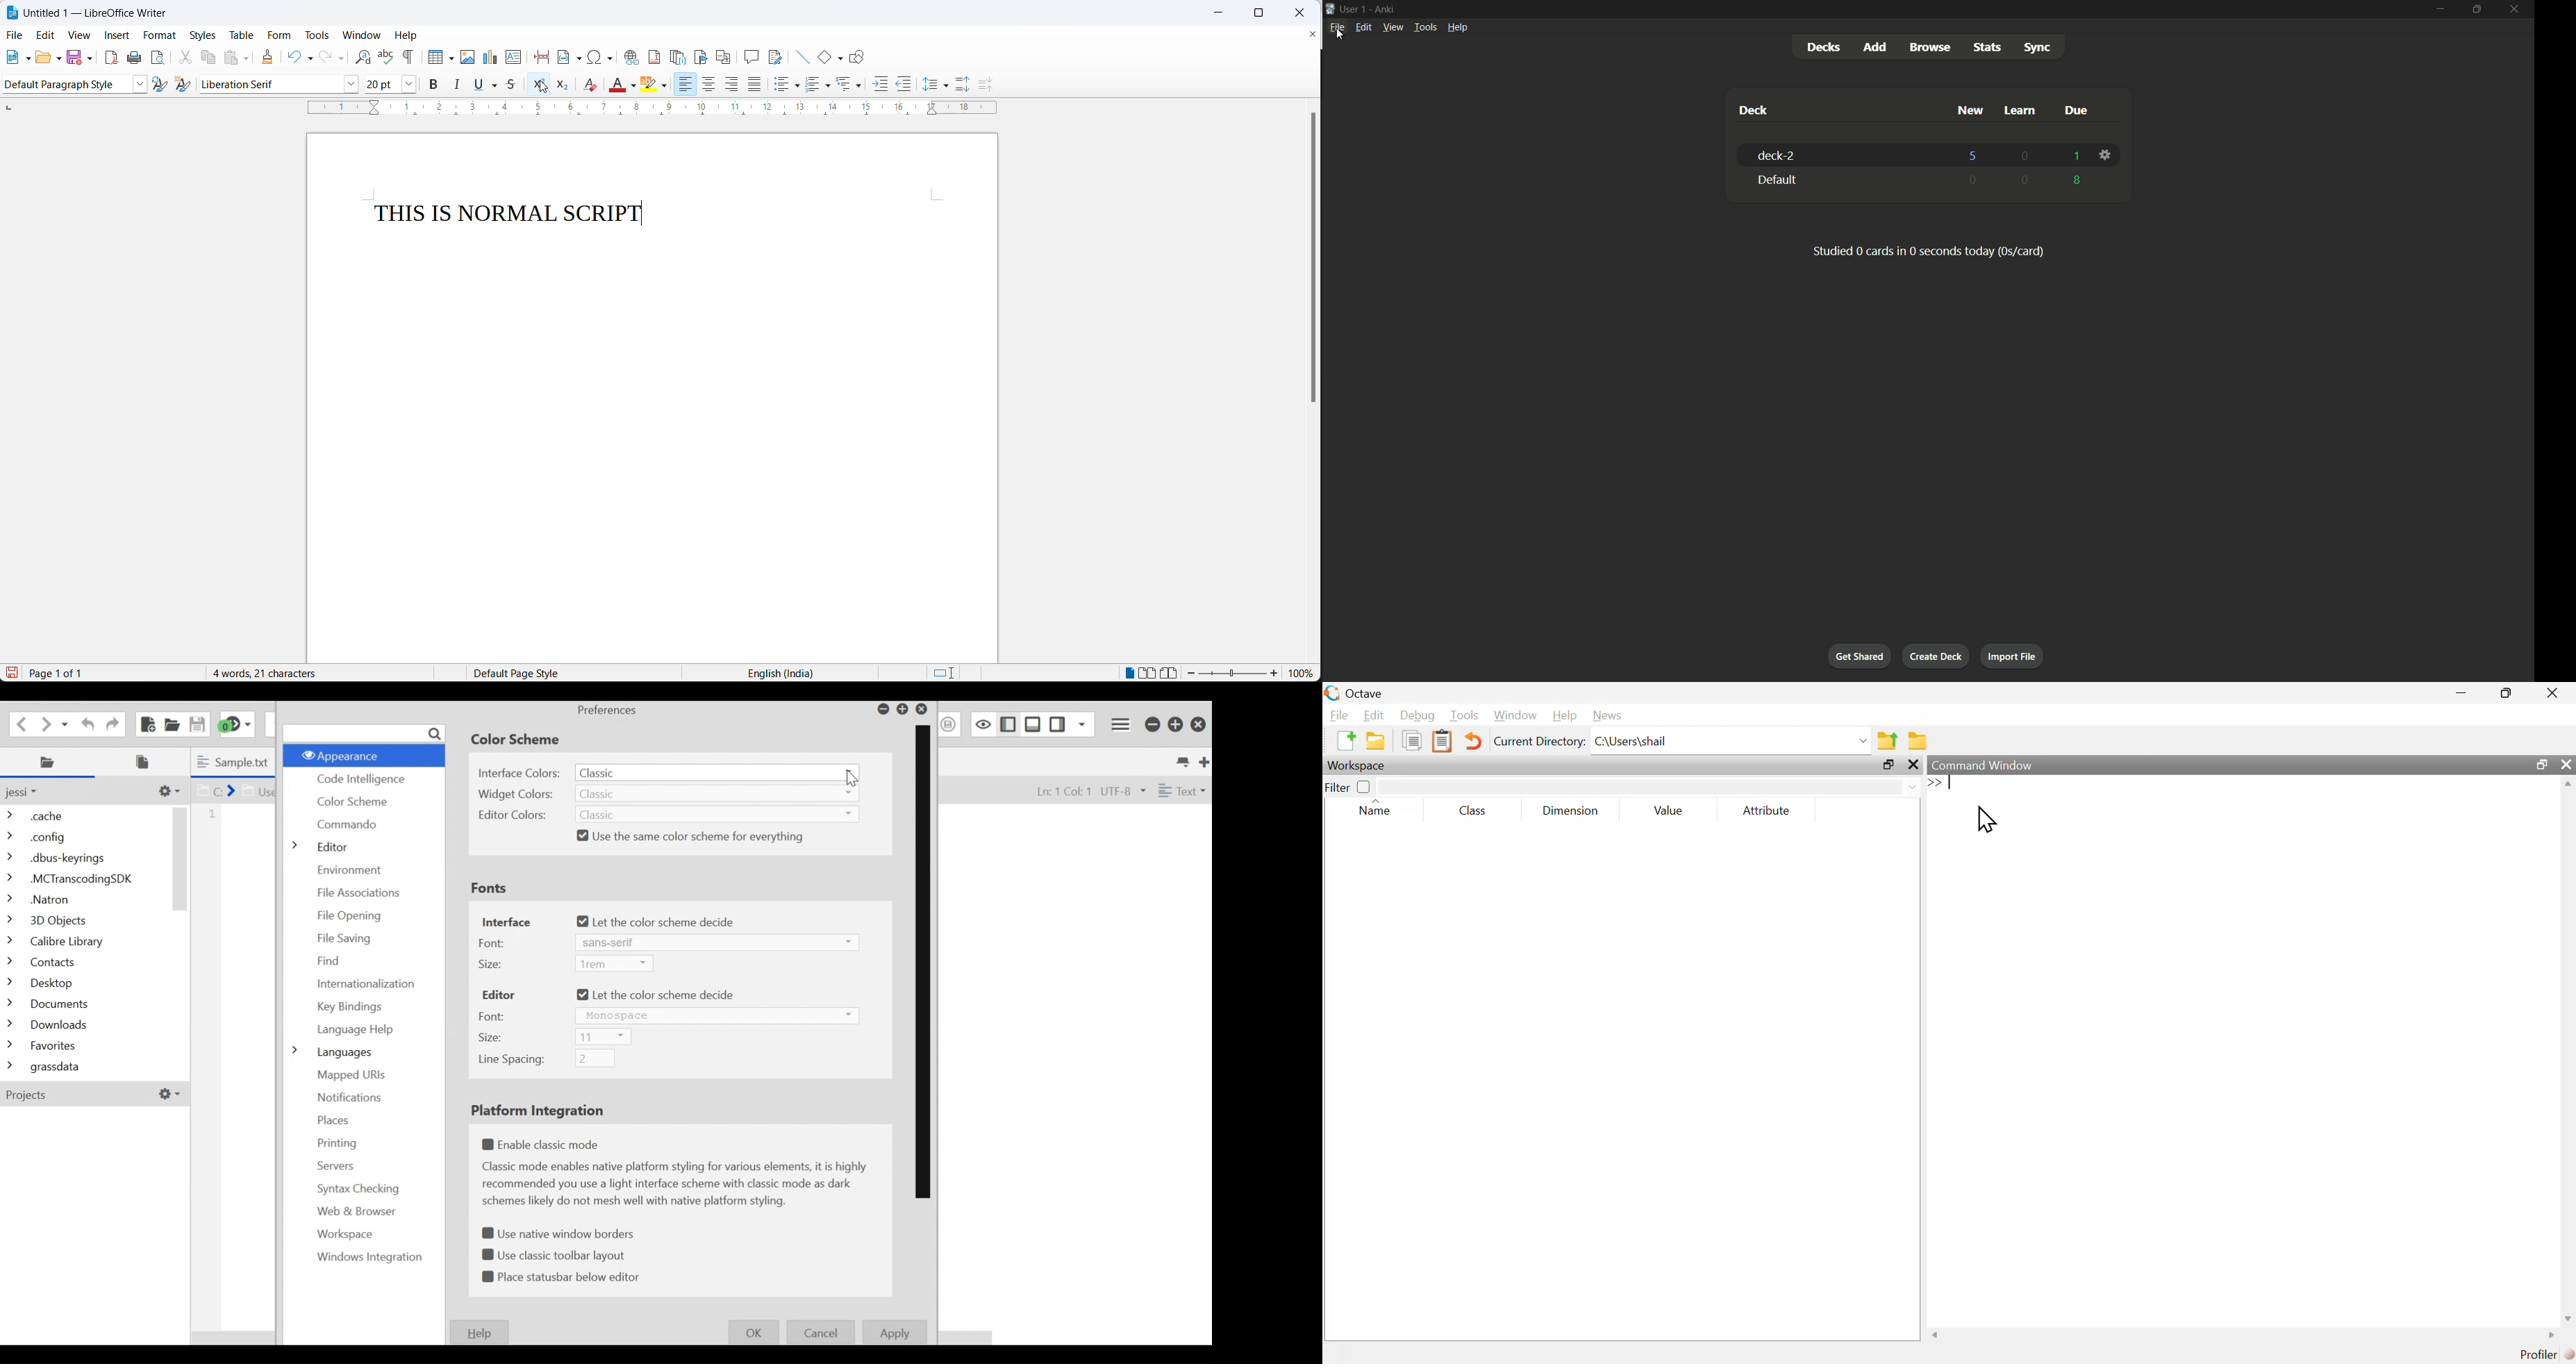 The height and width of the screenshot is (1372, 2576). What do you see at coordinates (617, 85) in the screenshot?
I see `clear direct formatting` at bounding box center [617, 85].